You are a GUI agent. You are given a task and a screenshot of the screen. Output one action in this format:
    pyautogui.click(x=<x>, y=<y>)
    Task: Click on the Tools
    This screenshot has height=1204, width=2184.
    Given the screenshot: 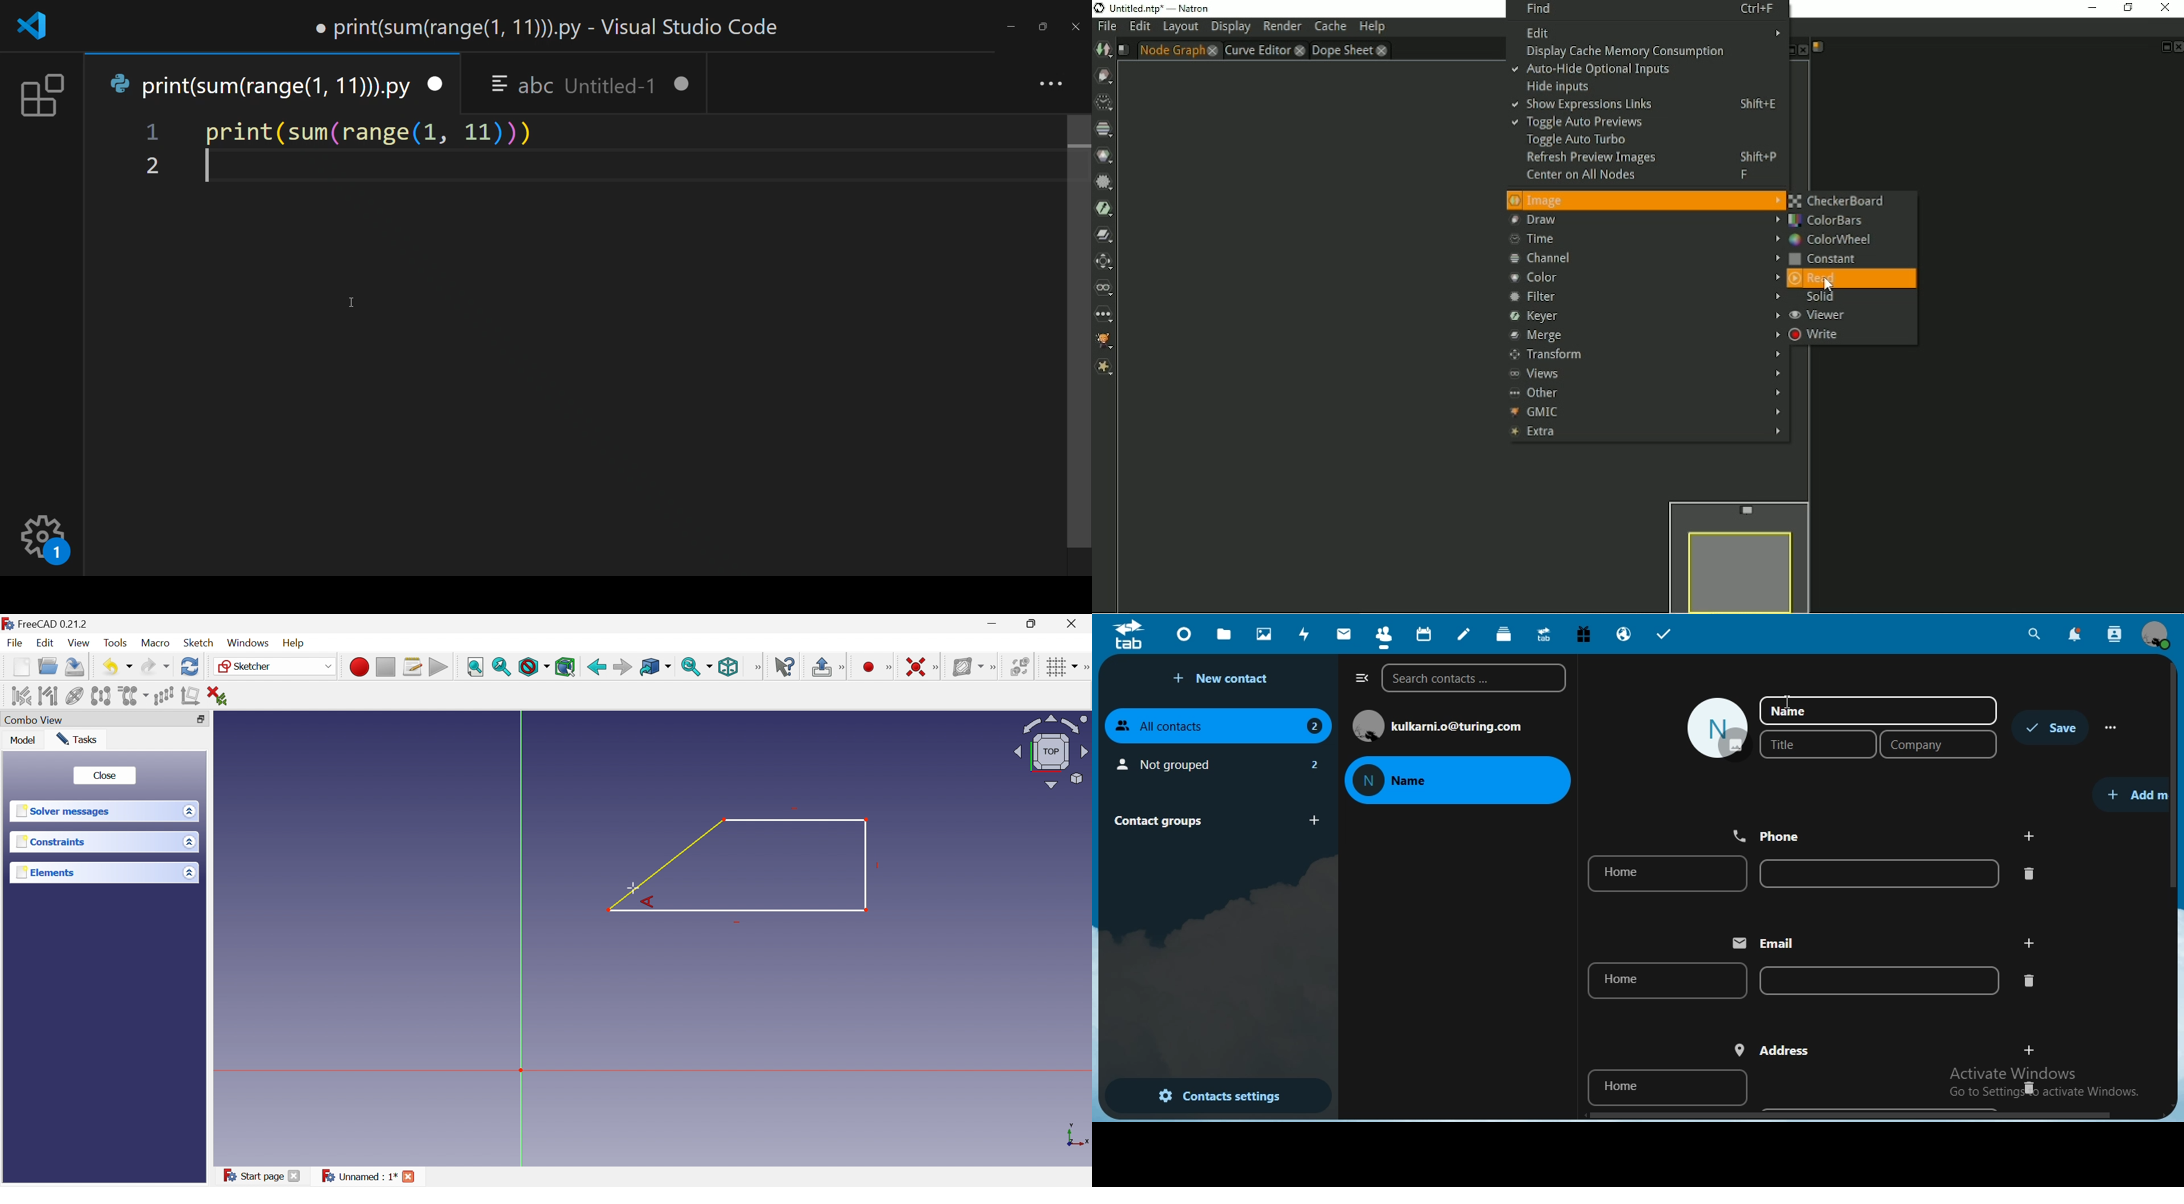 What is the action you would take?
    pyautogui.click(x=117, y=642)
    